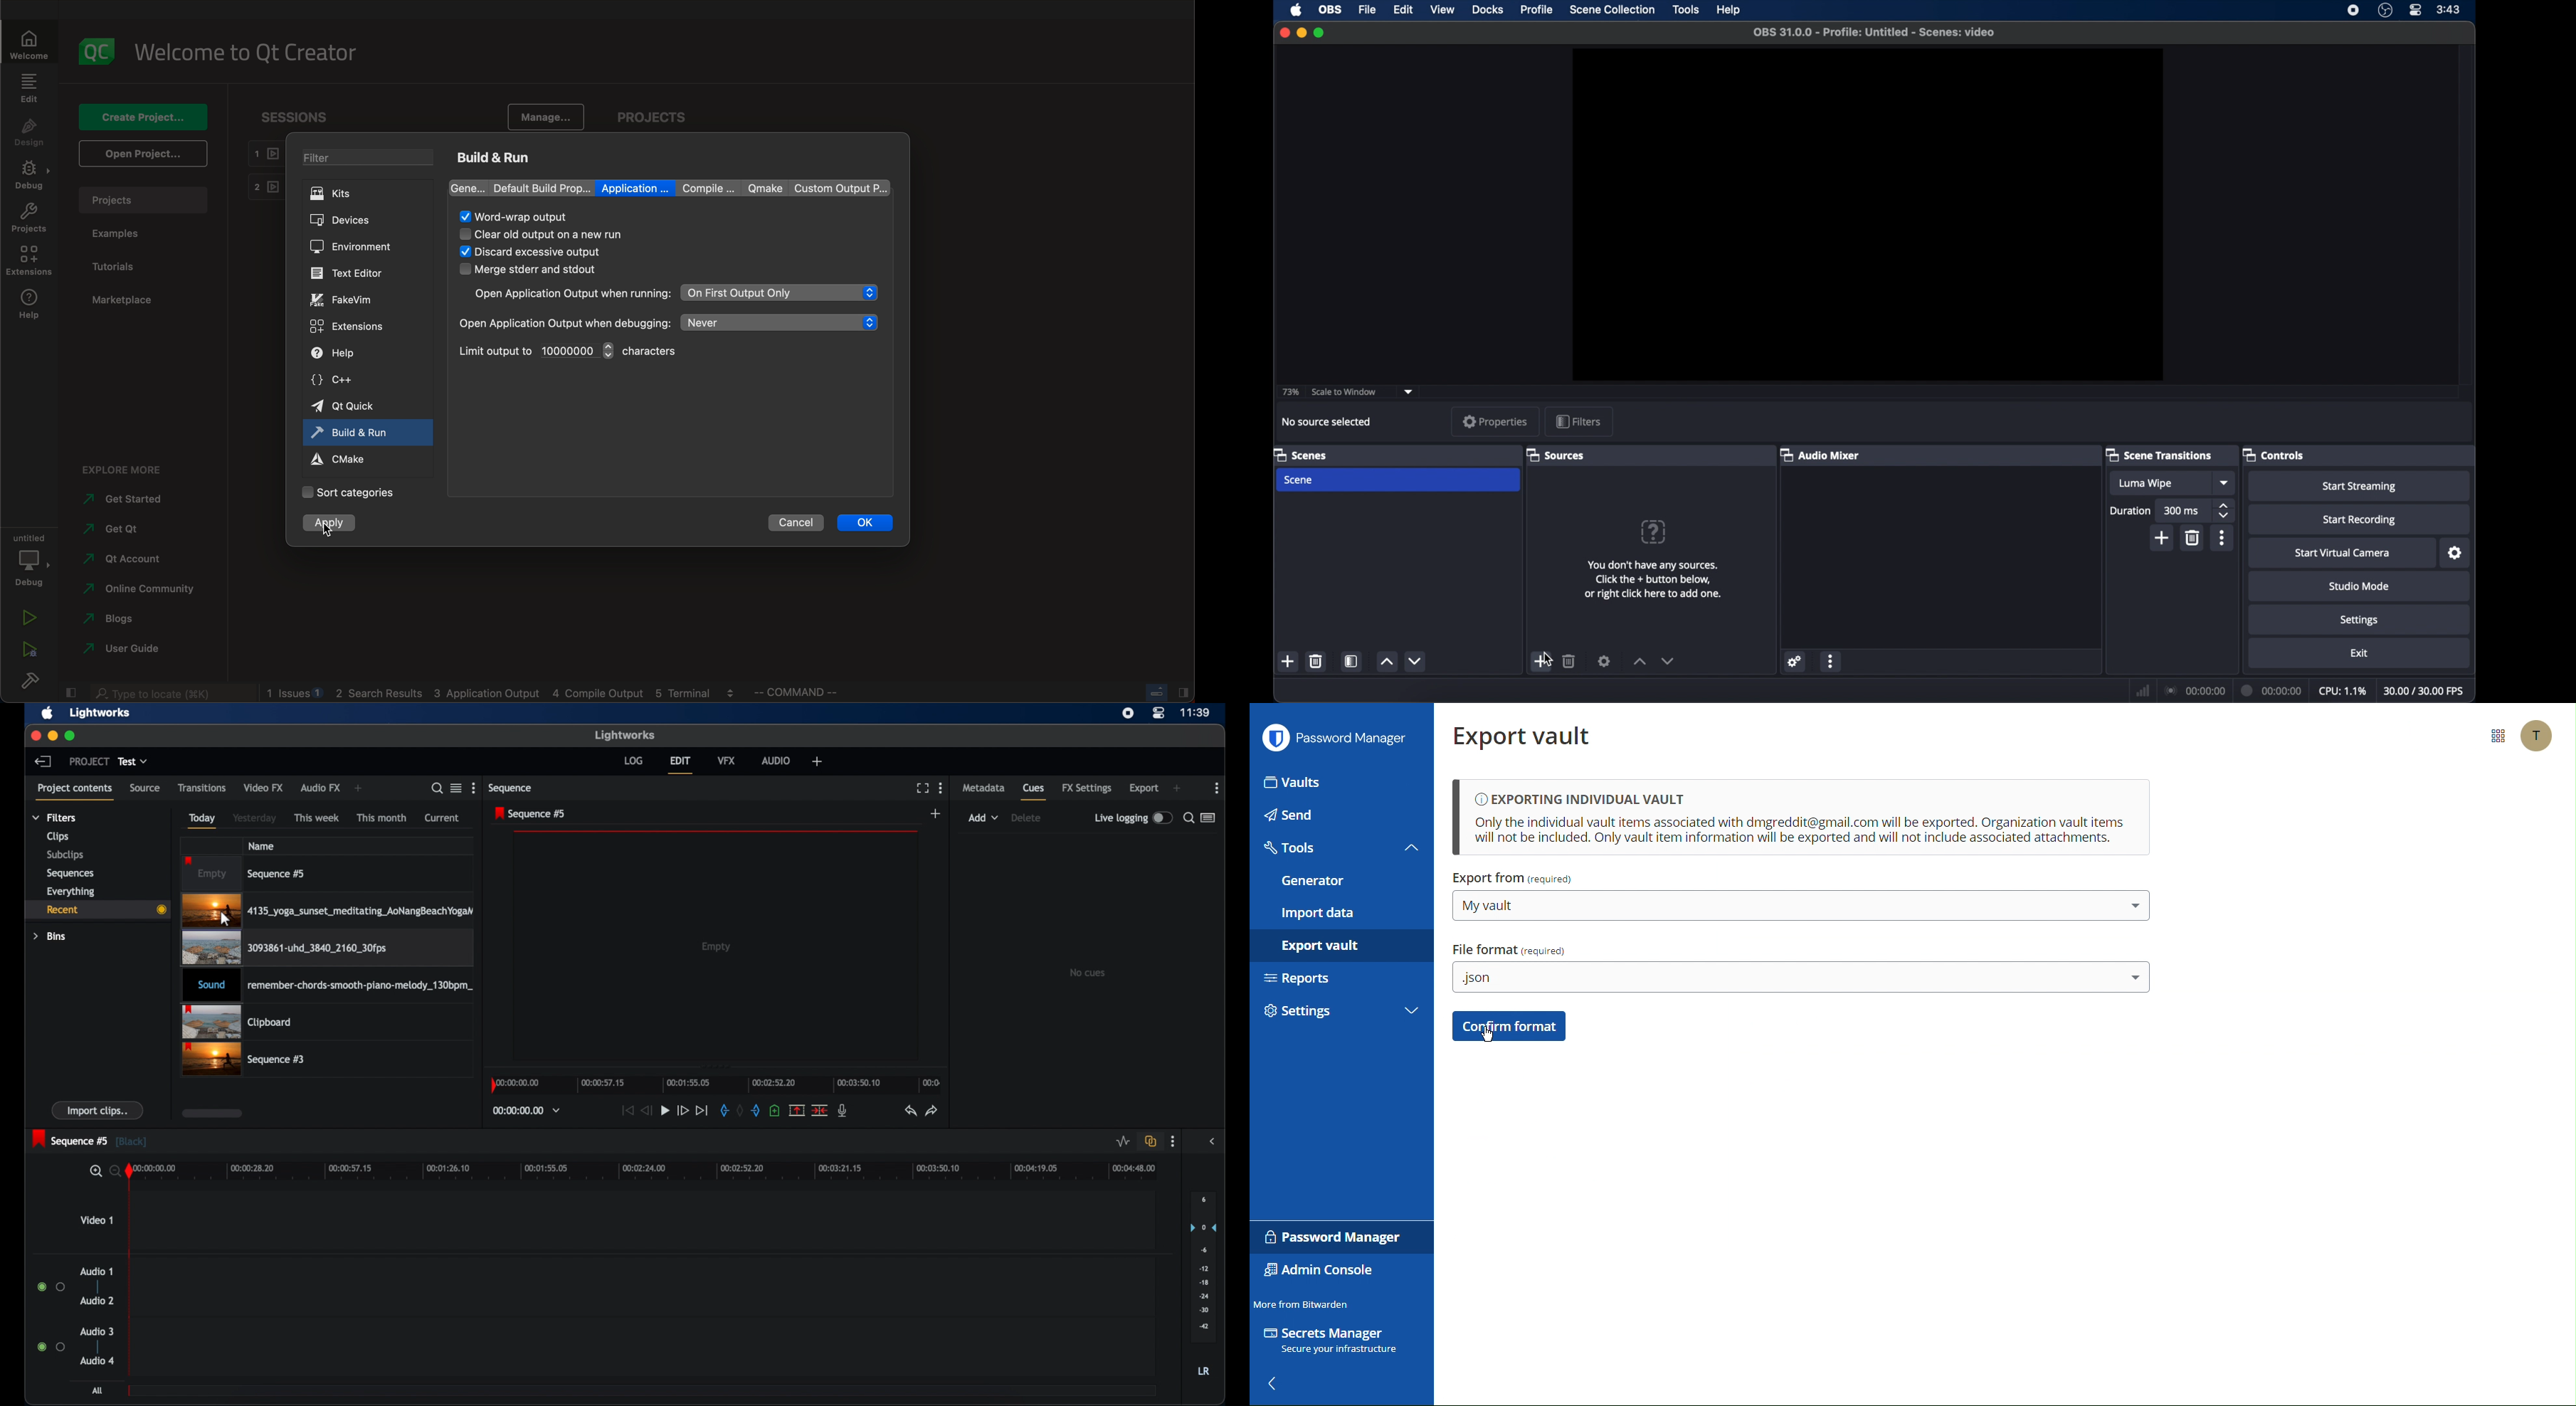 The height and width of the screenshot is (1428, 2576). I want to click on open applicatiom, so click(569, 293).